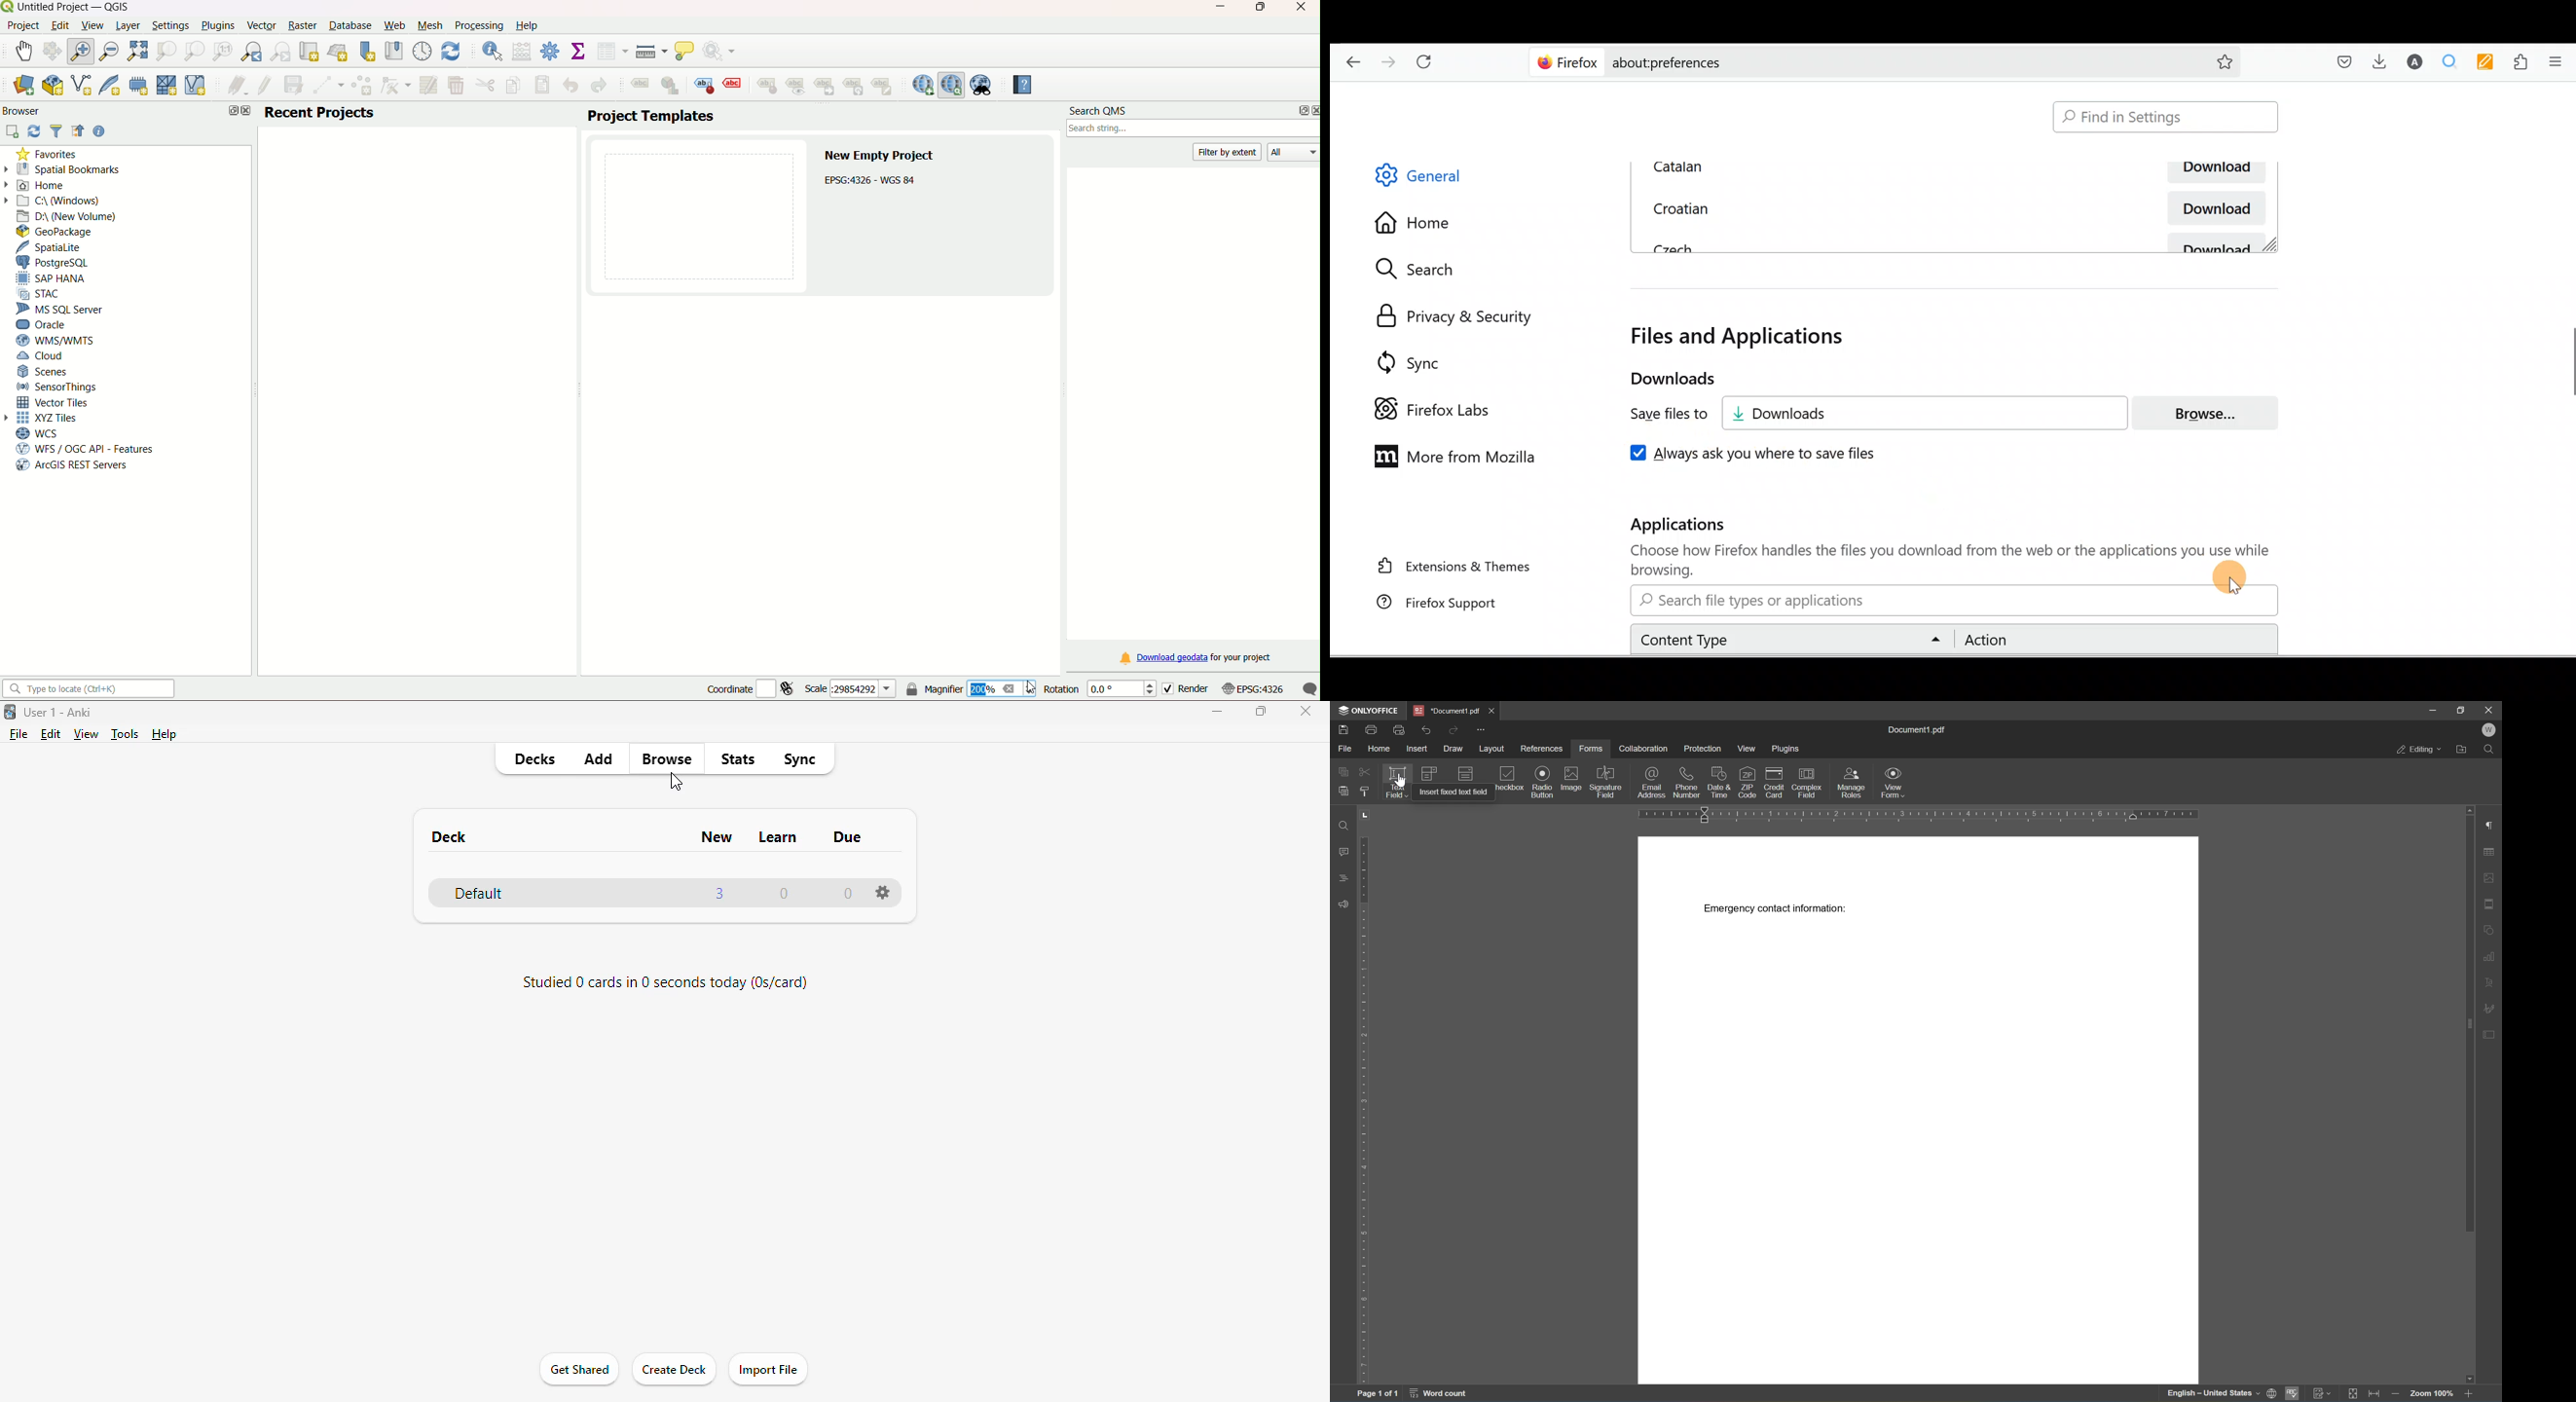  What do you see at coordinates (1449, 313) in the screenshot?
I see `Privacy and security settings` at bounding box center [1449, 313].